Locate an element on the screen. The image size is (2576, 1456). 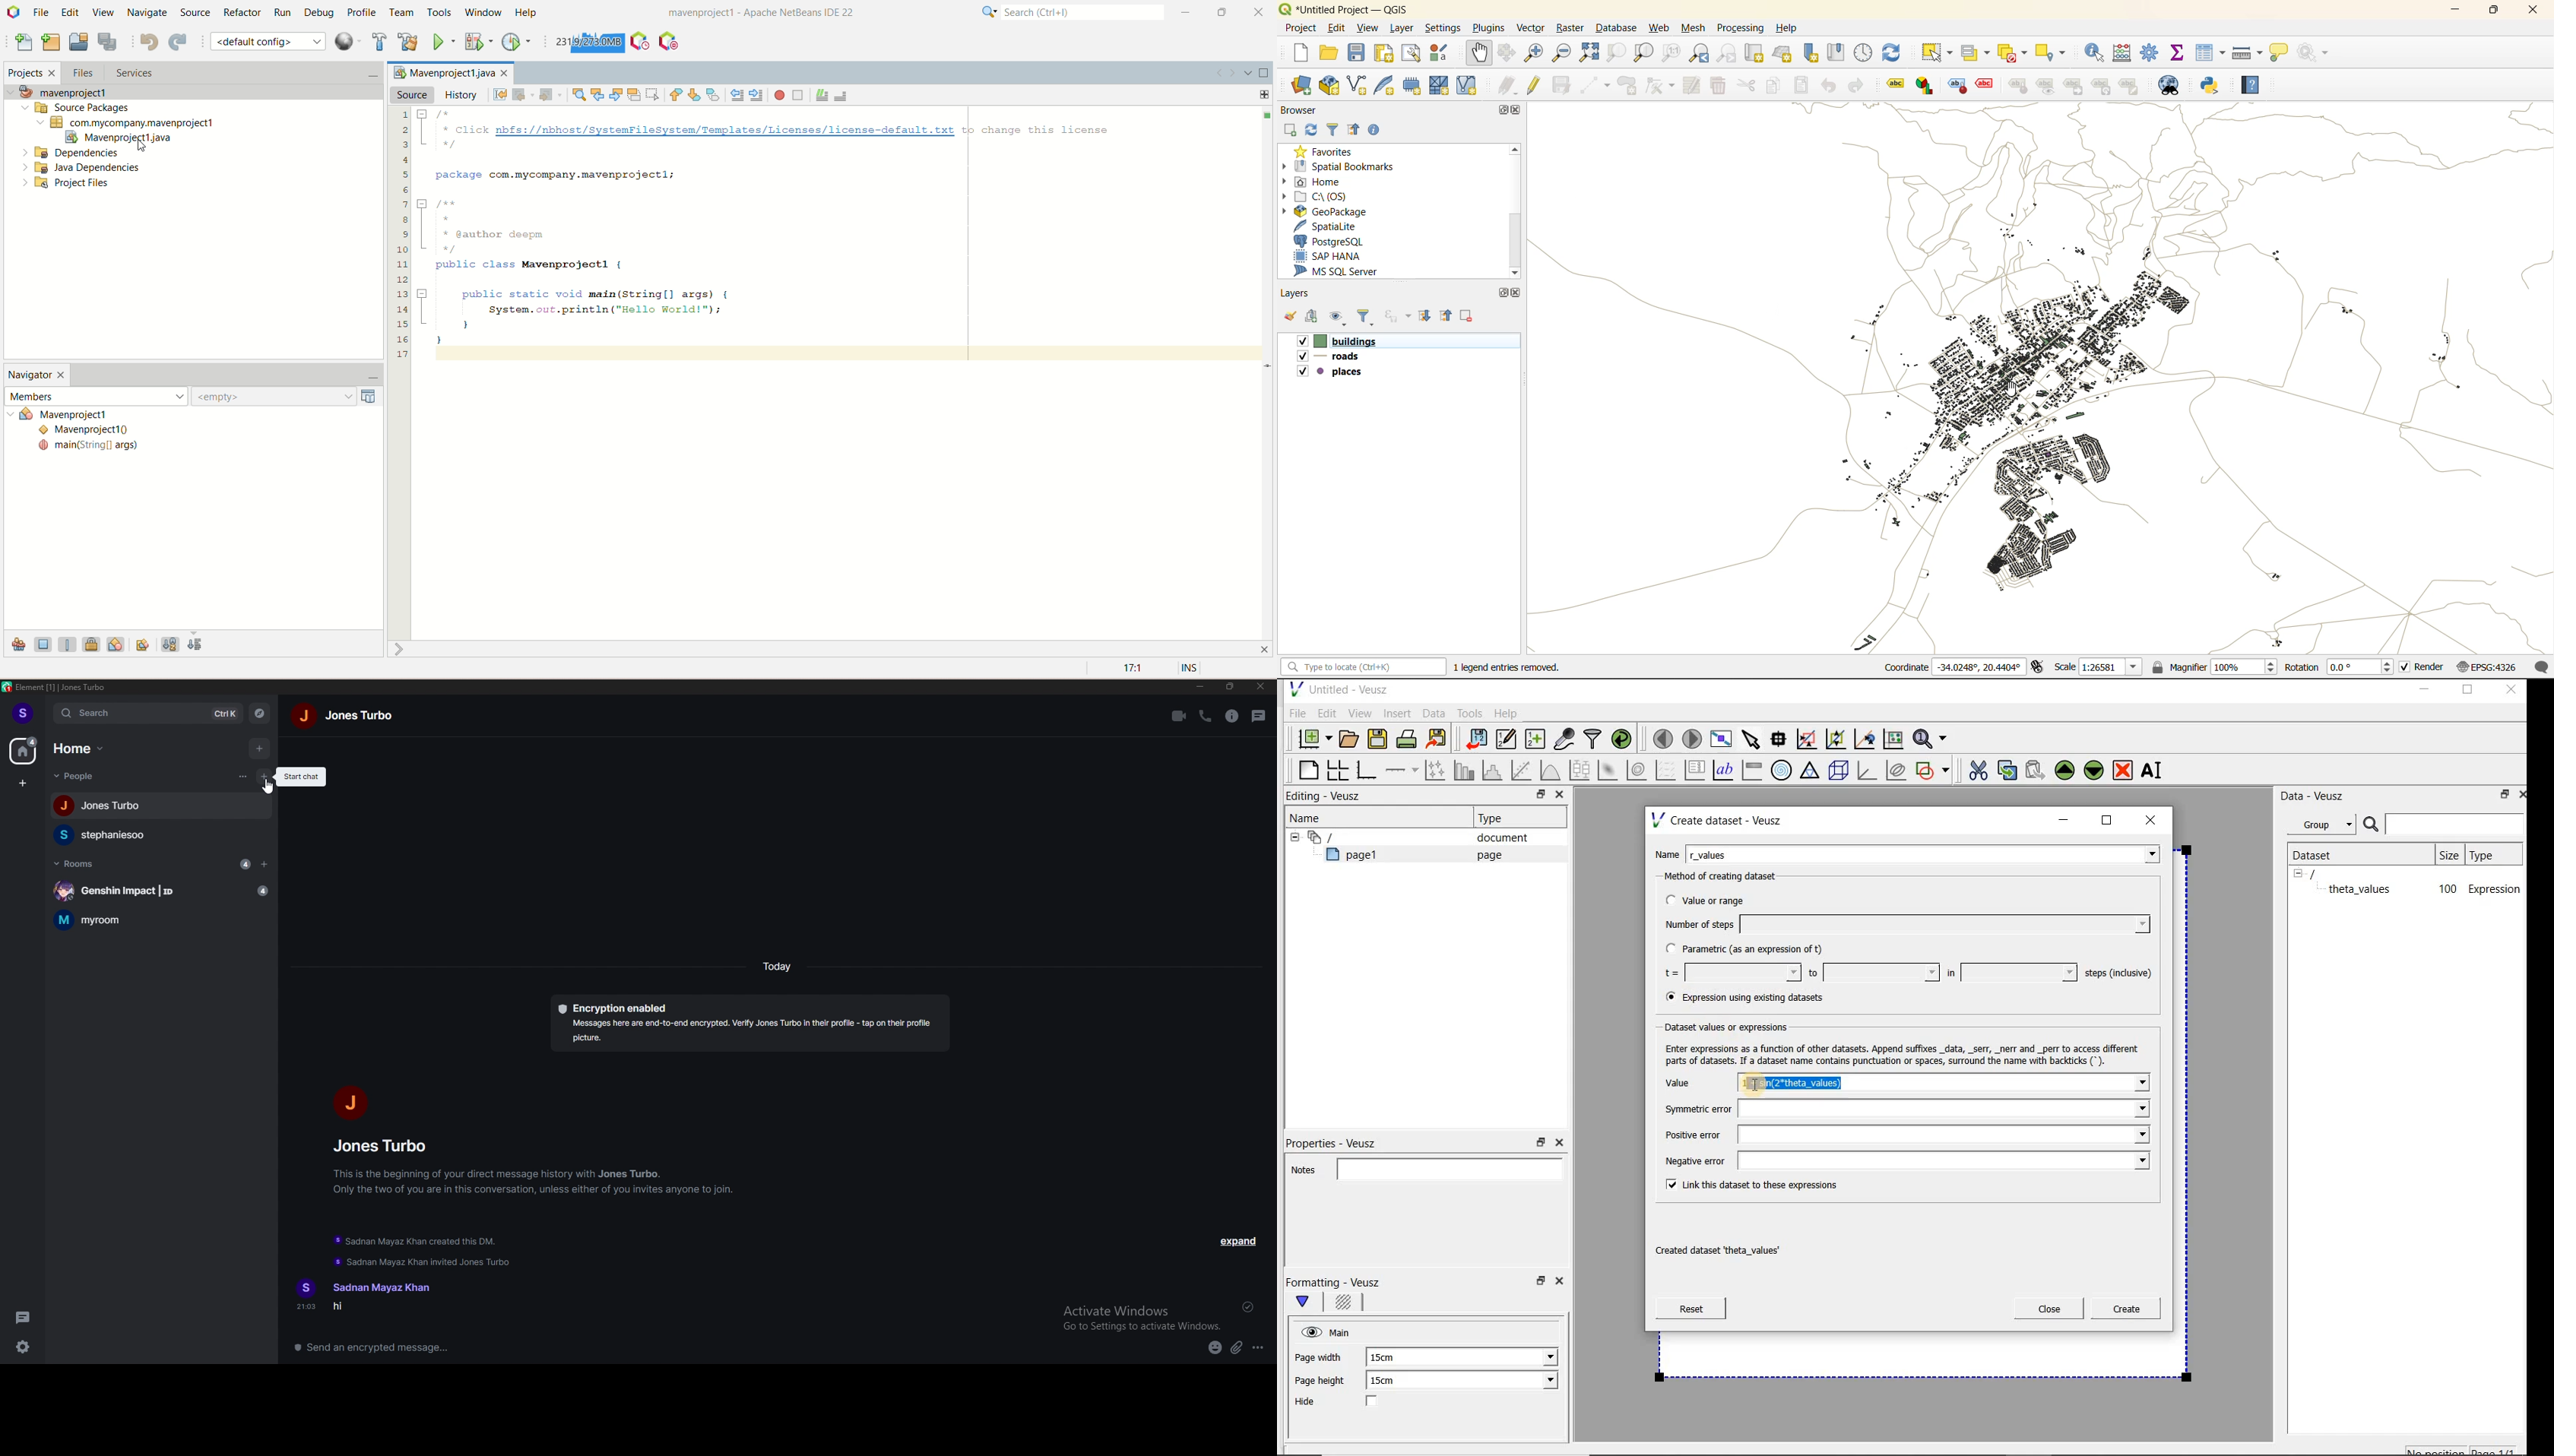
processing is located at coordinates (1740, 29).